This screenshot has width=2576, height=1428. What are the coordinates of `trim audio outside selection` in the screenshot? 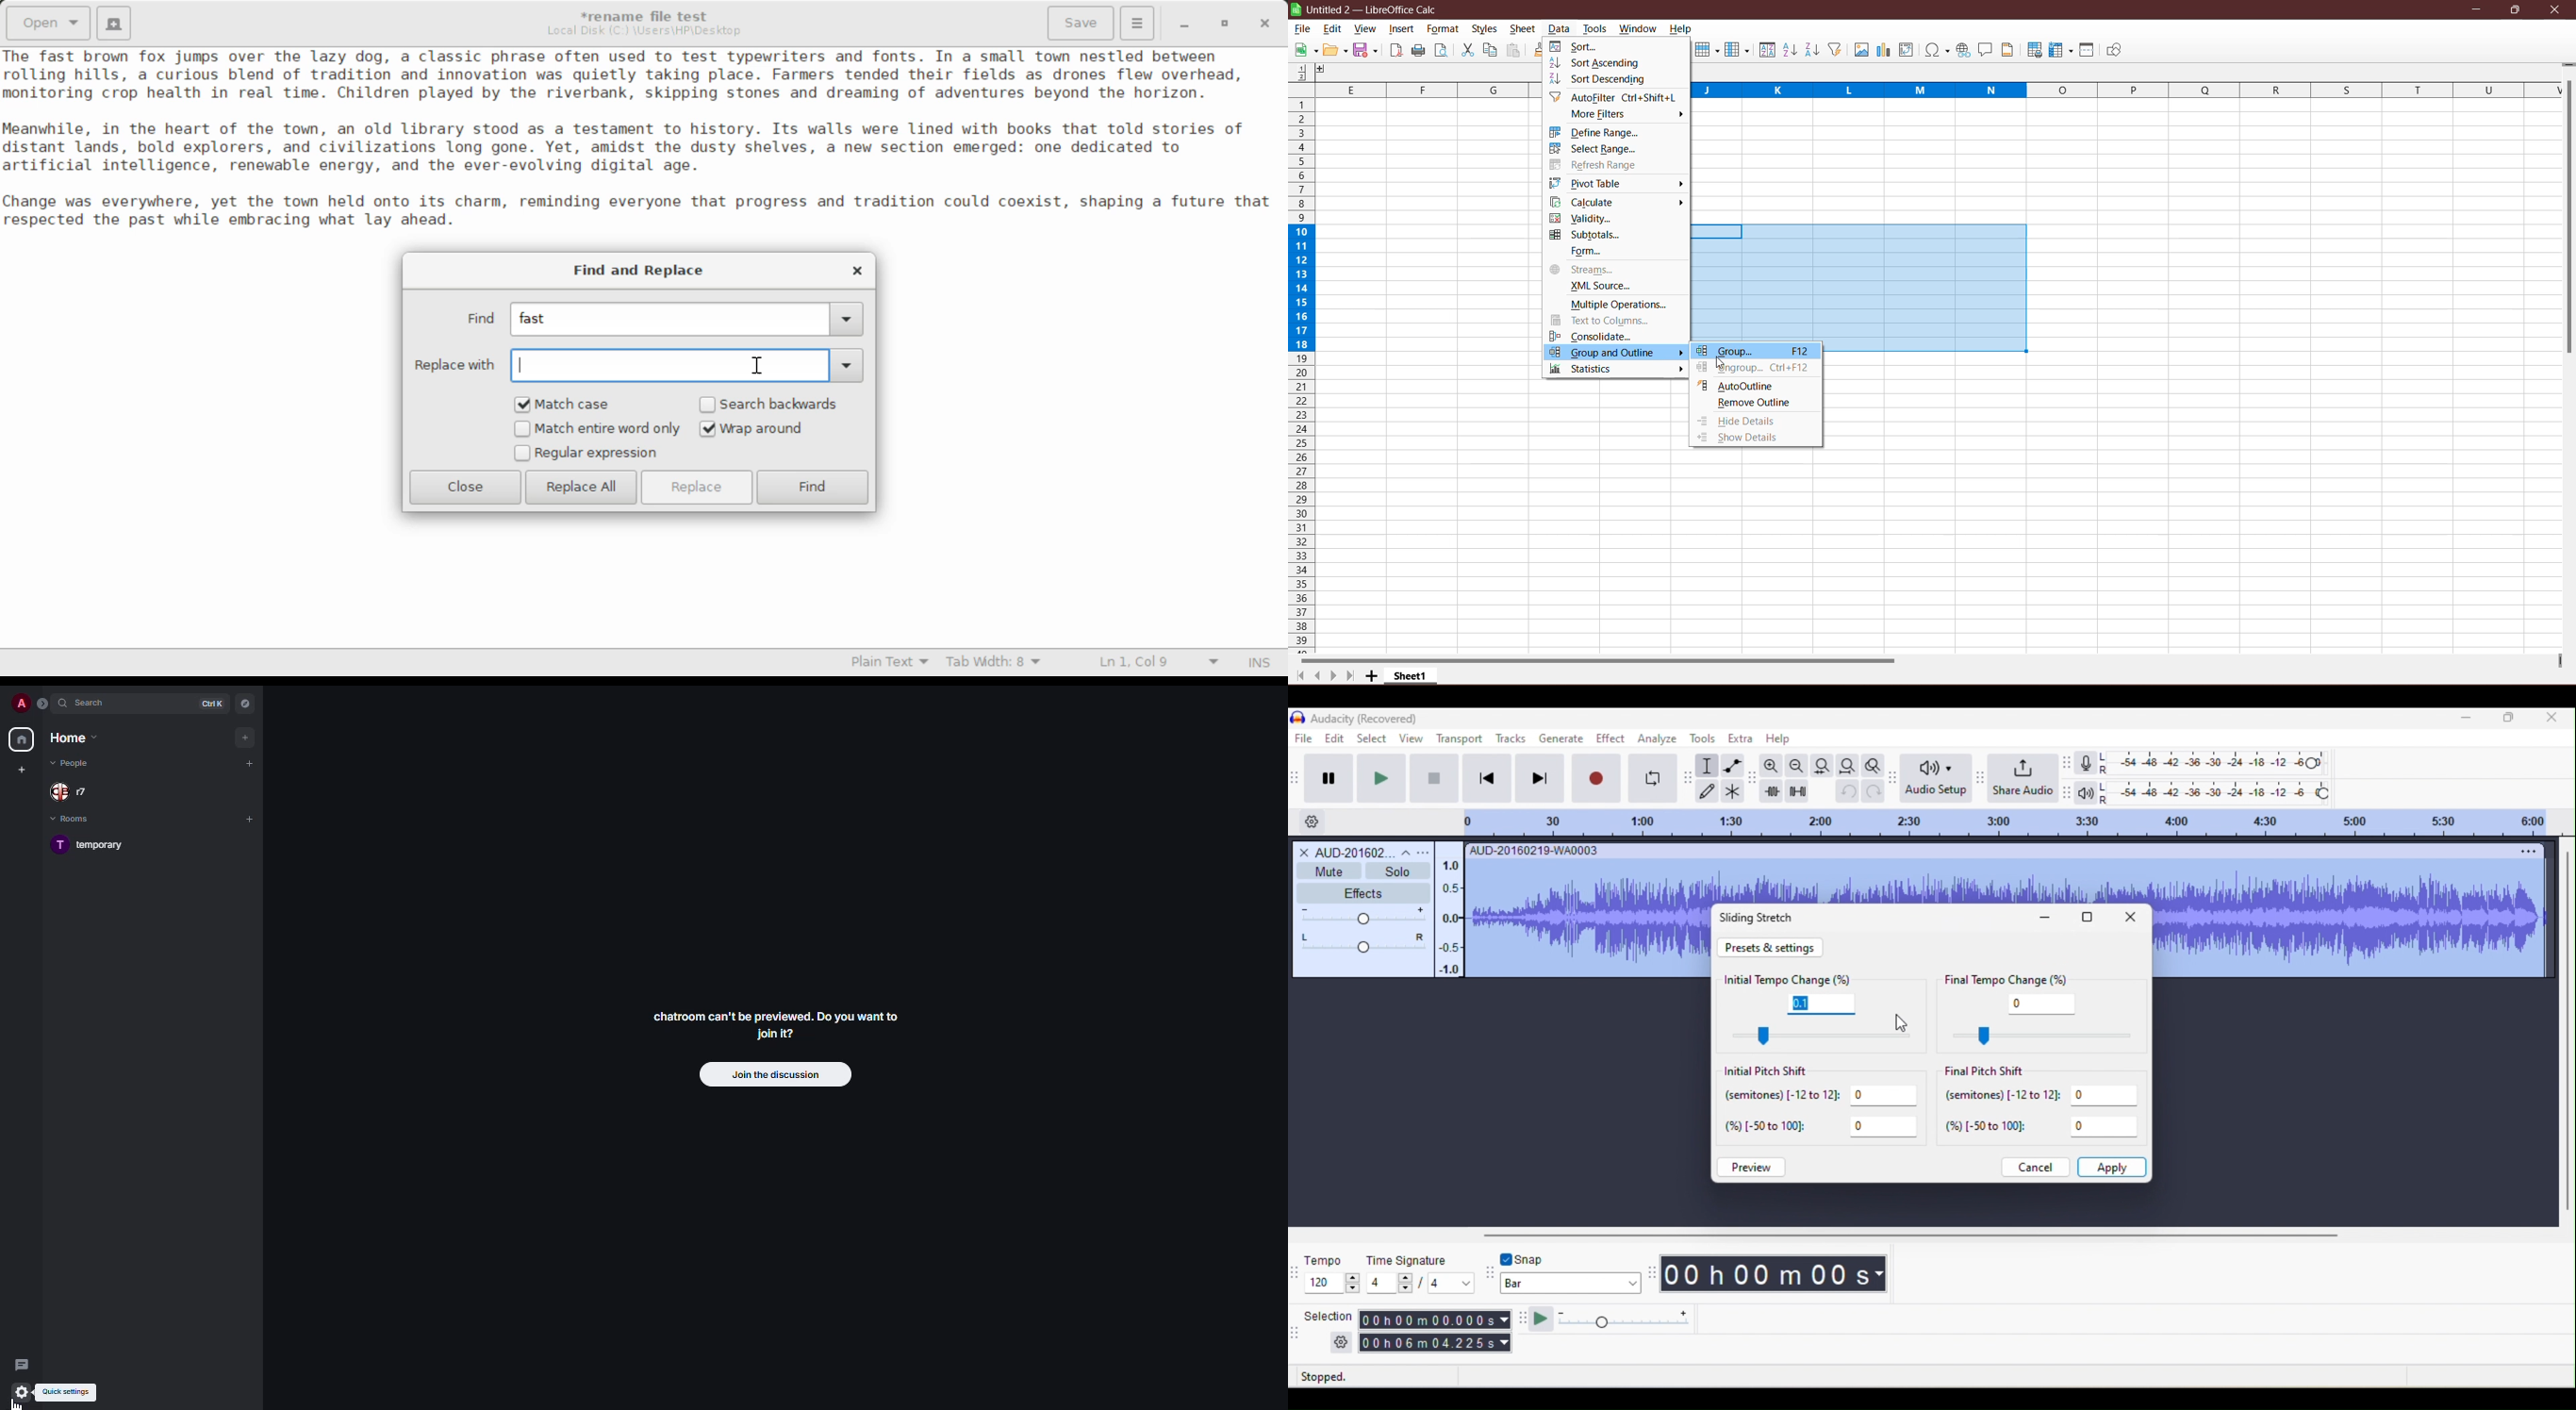 It's located at (1772, 791).